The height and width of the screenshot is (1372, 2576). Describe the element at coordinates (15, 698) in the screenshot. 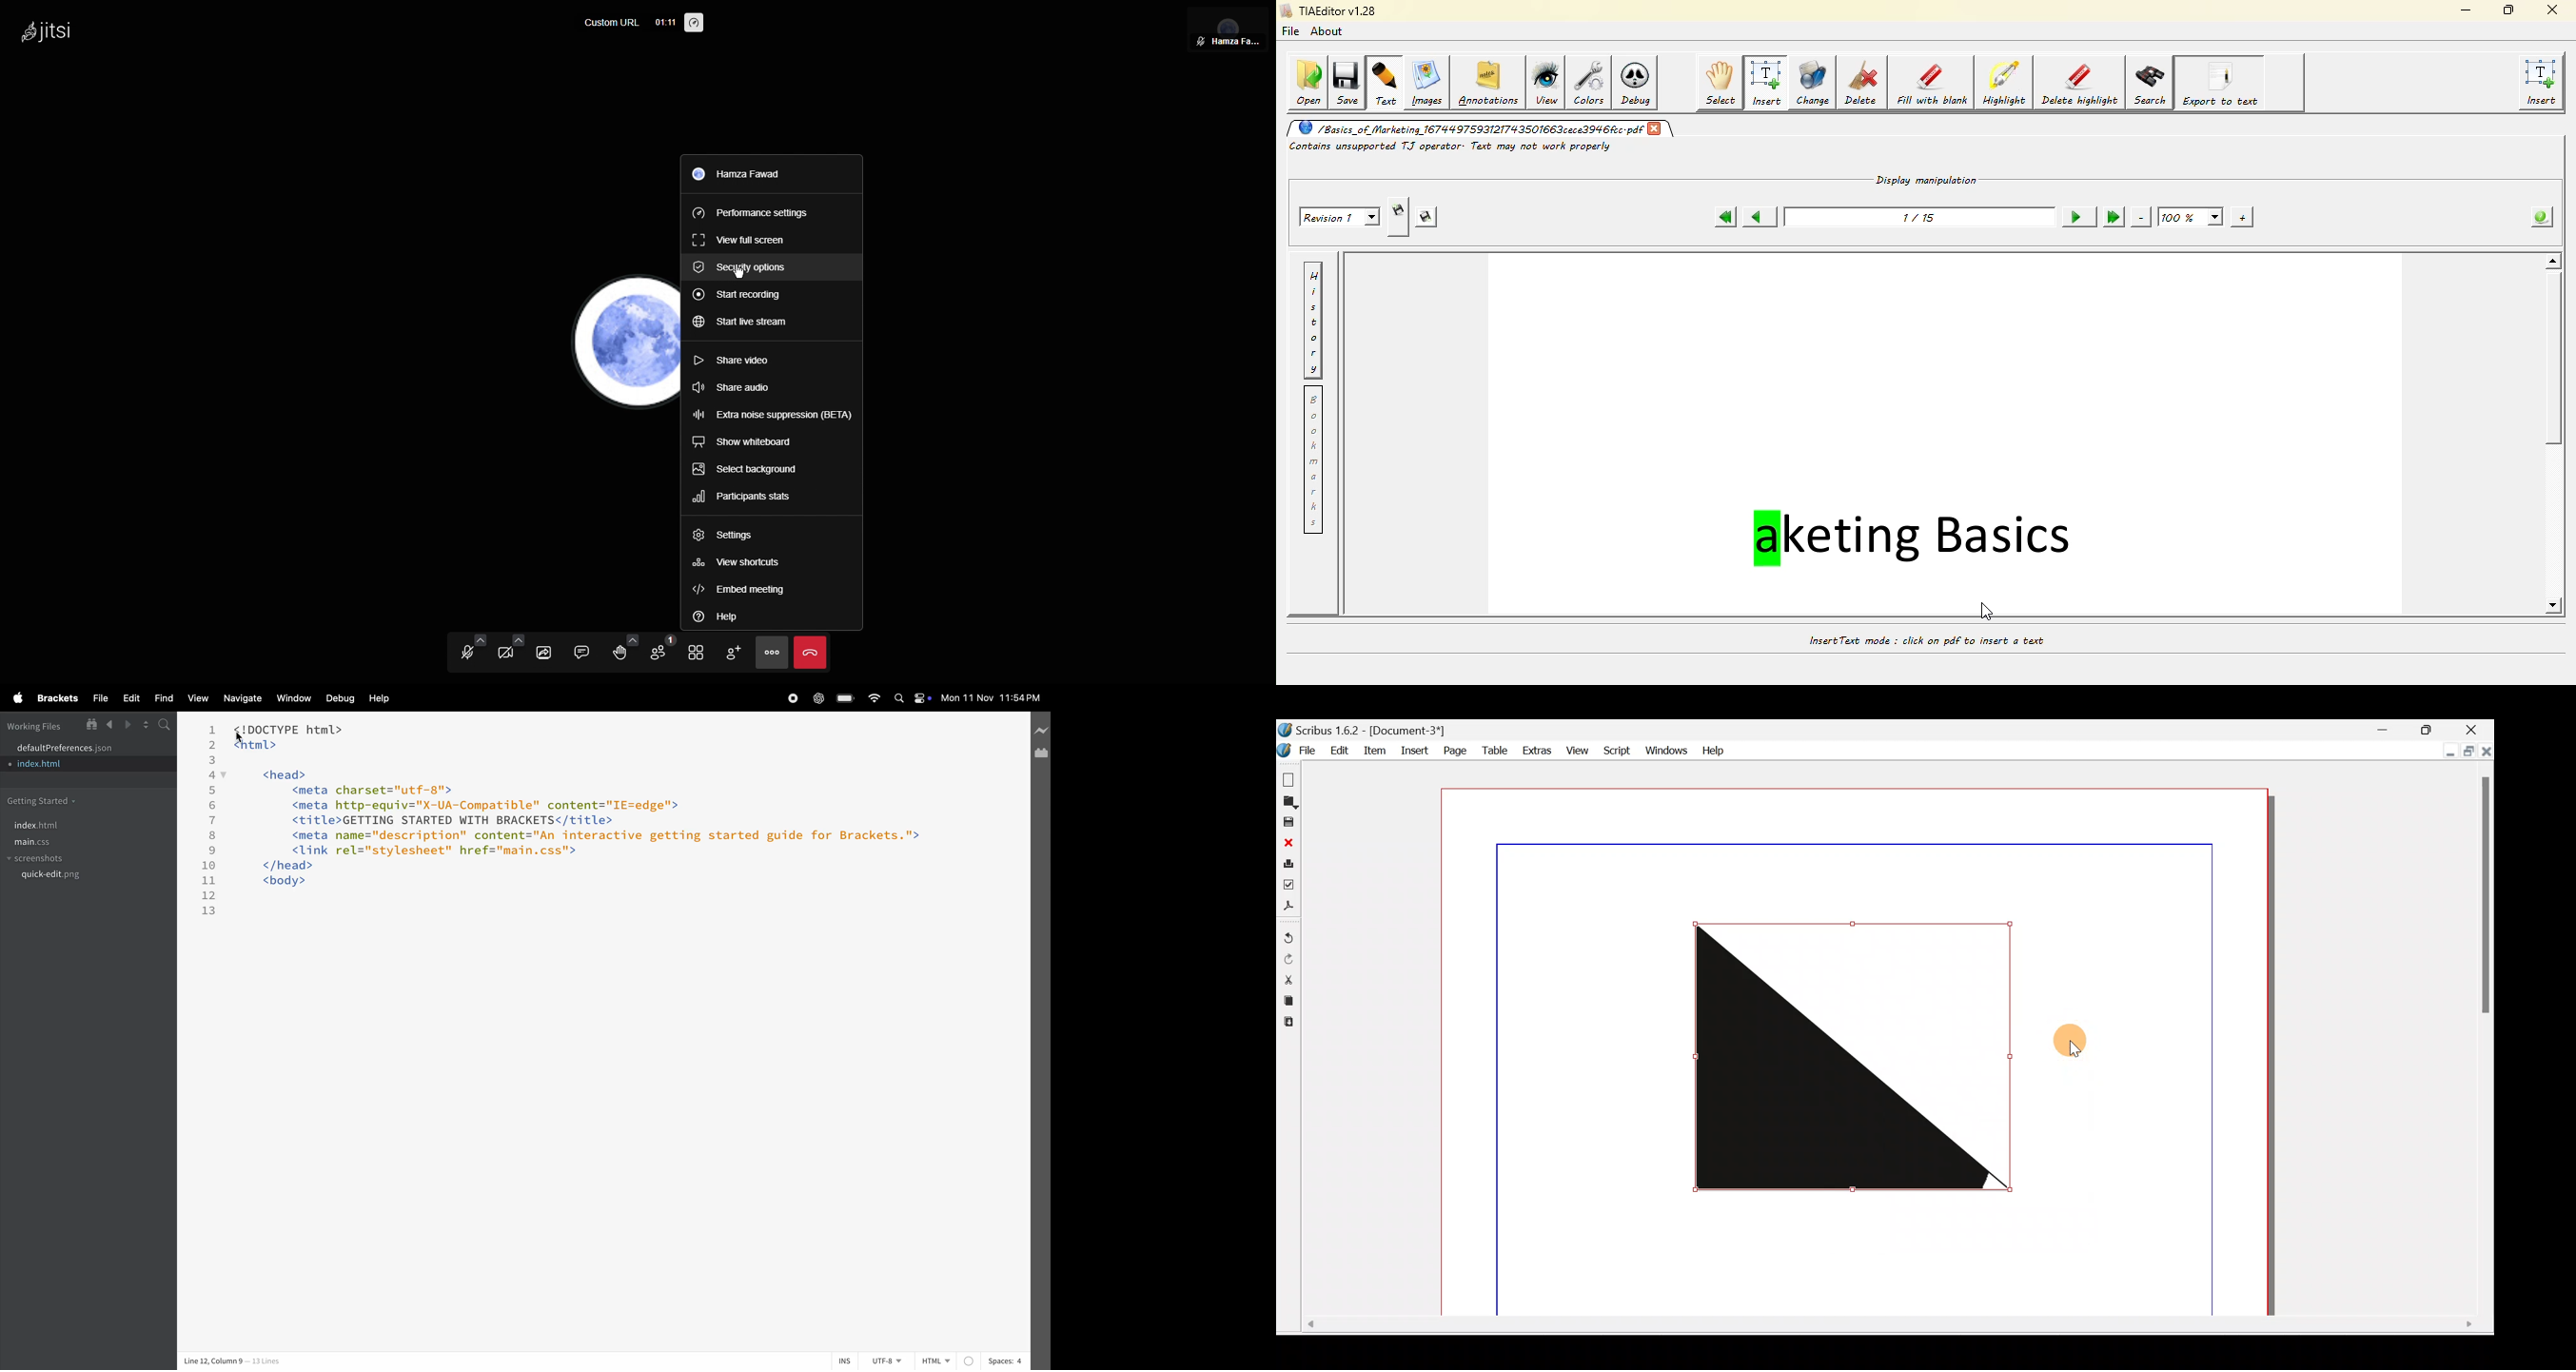

I see `apple menu` at that location.